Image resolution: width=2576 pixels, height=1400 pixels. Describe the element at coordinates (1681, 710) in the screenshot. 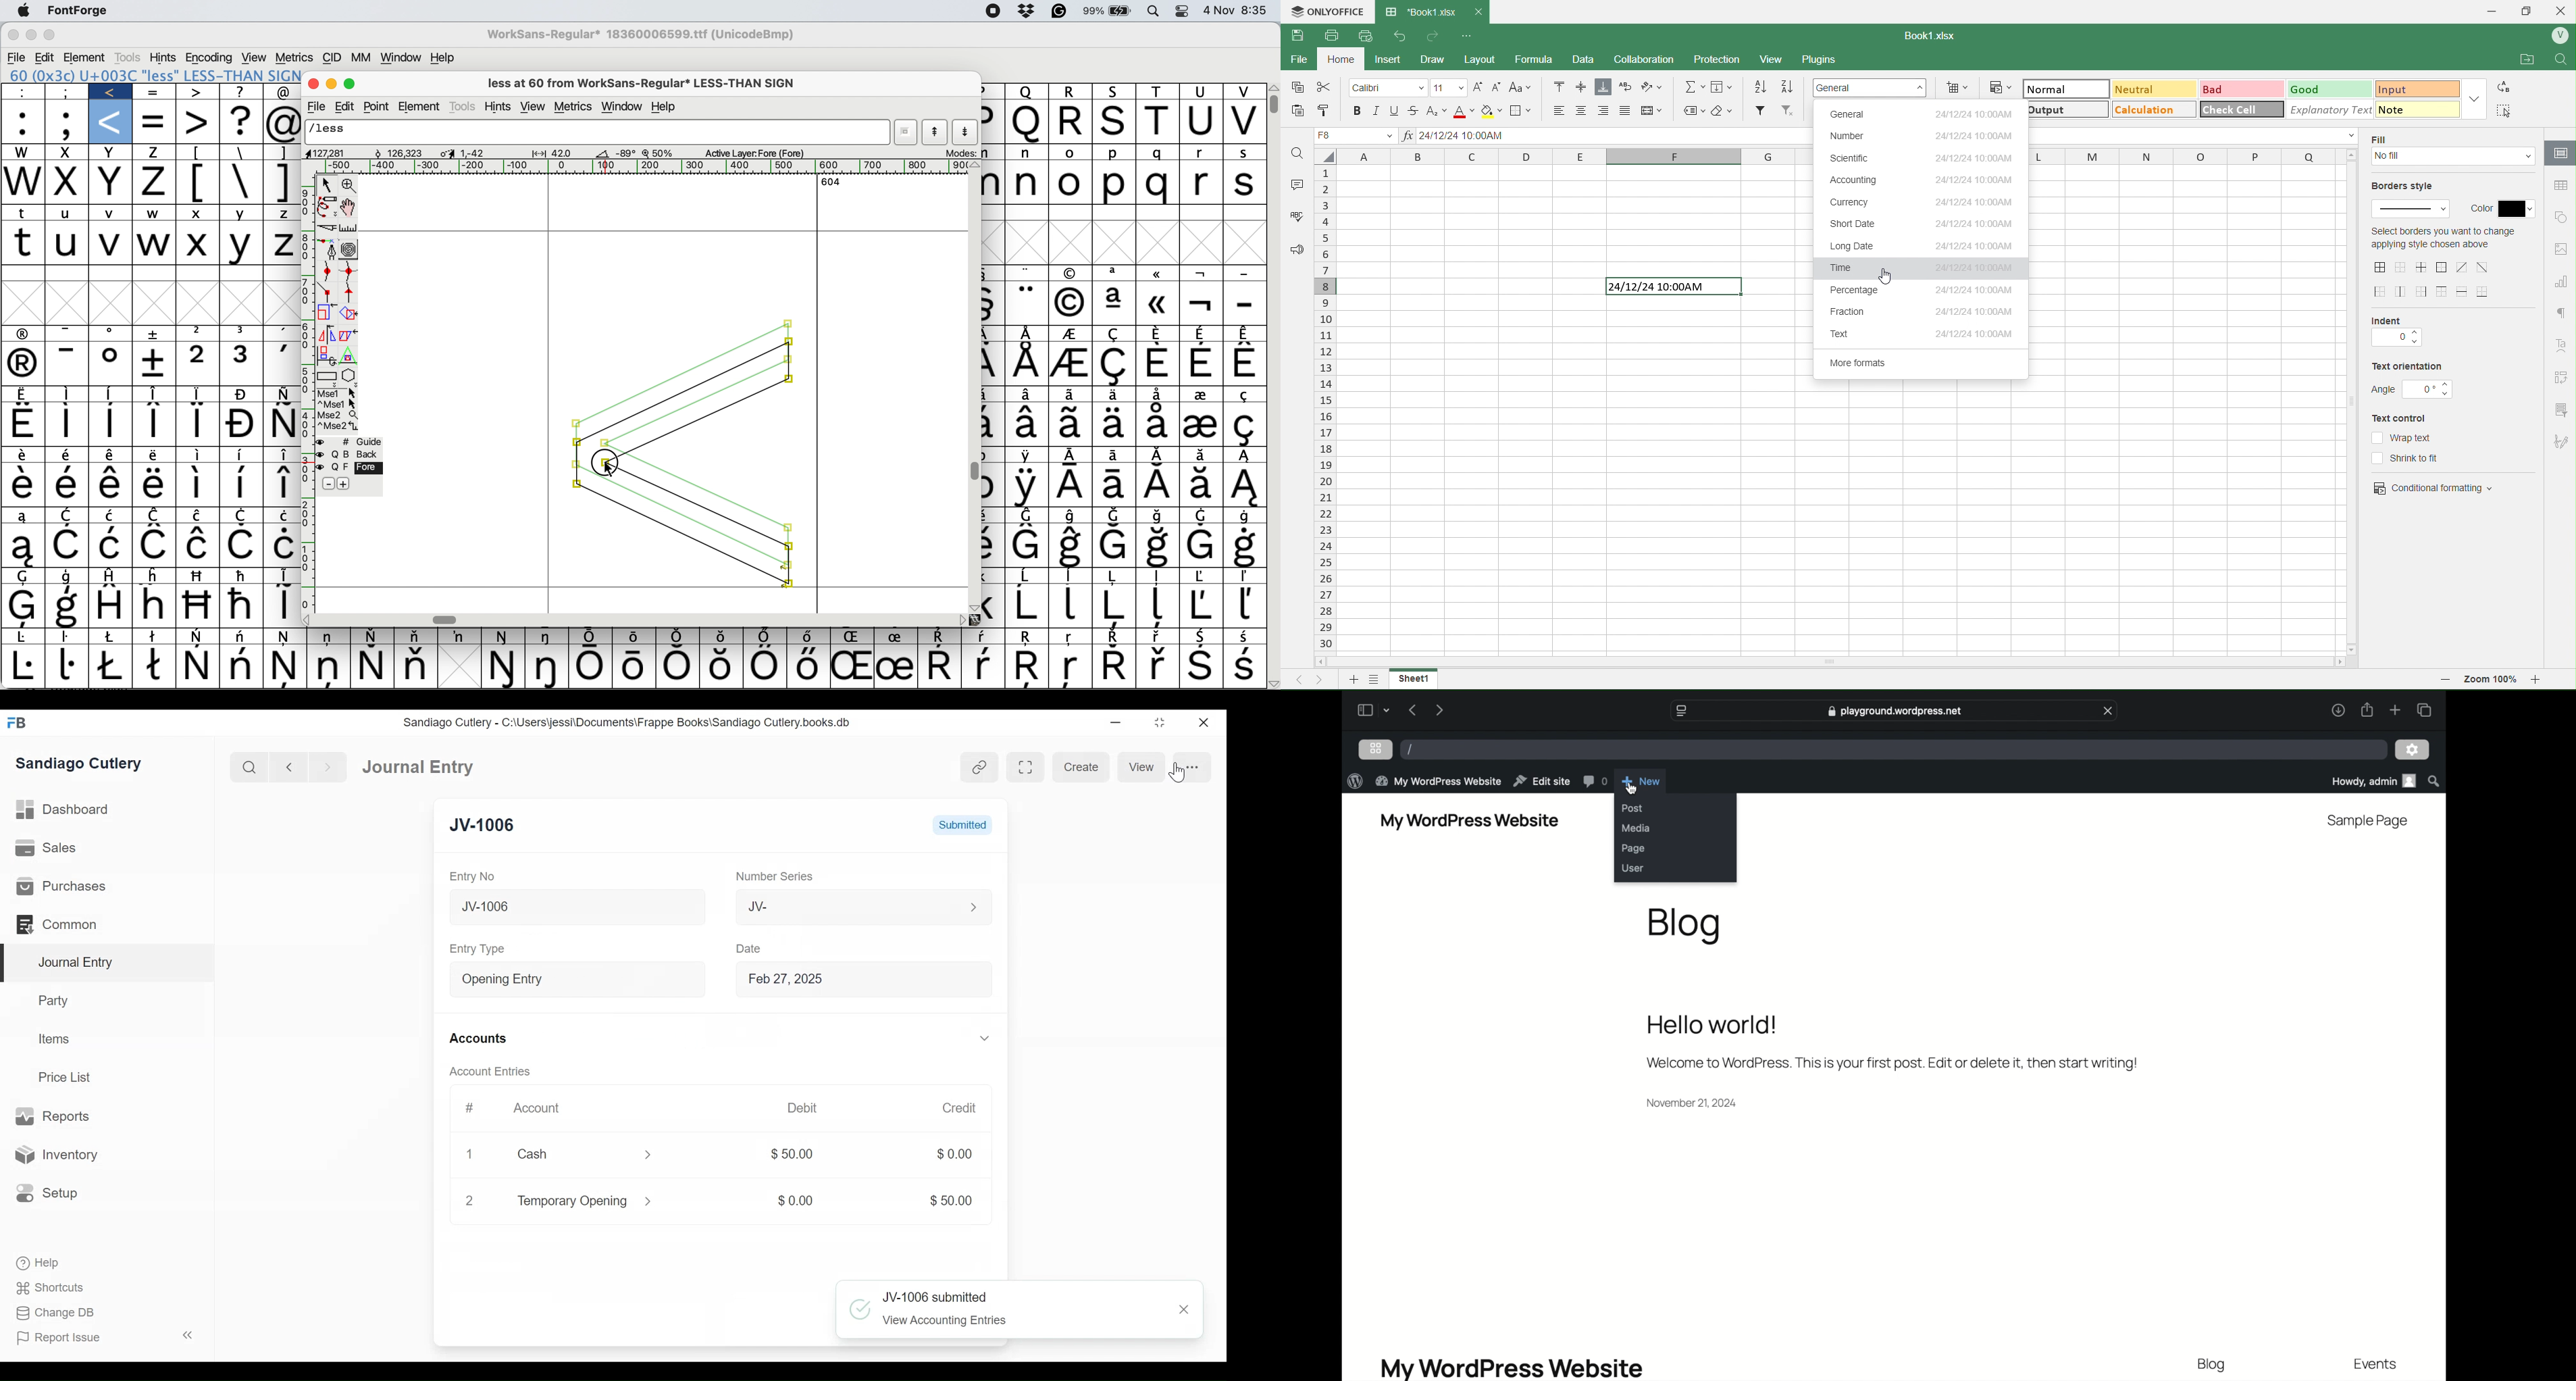

I see `website settings` at that location.